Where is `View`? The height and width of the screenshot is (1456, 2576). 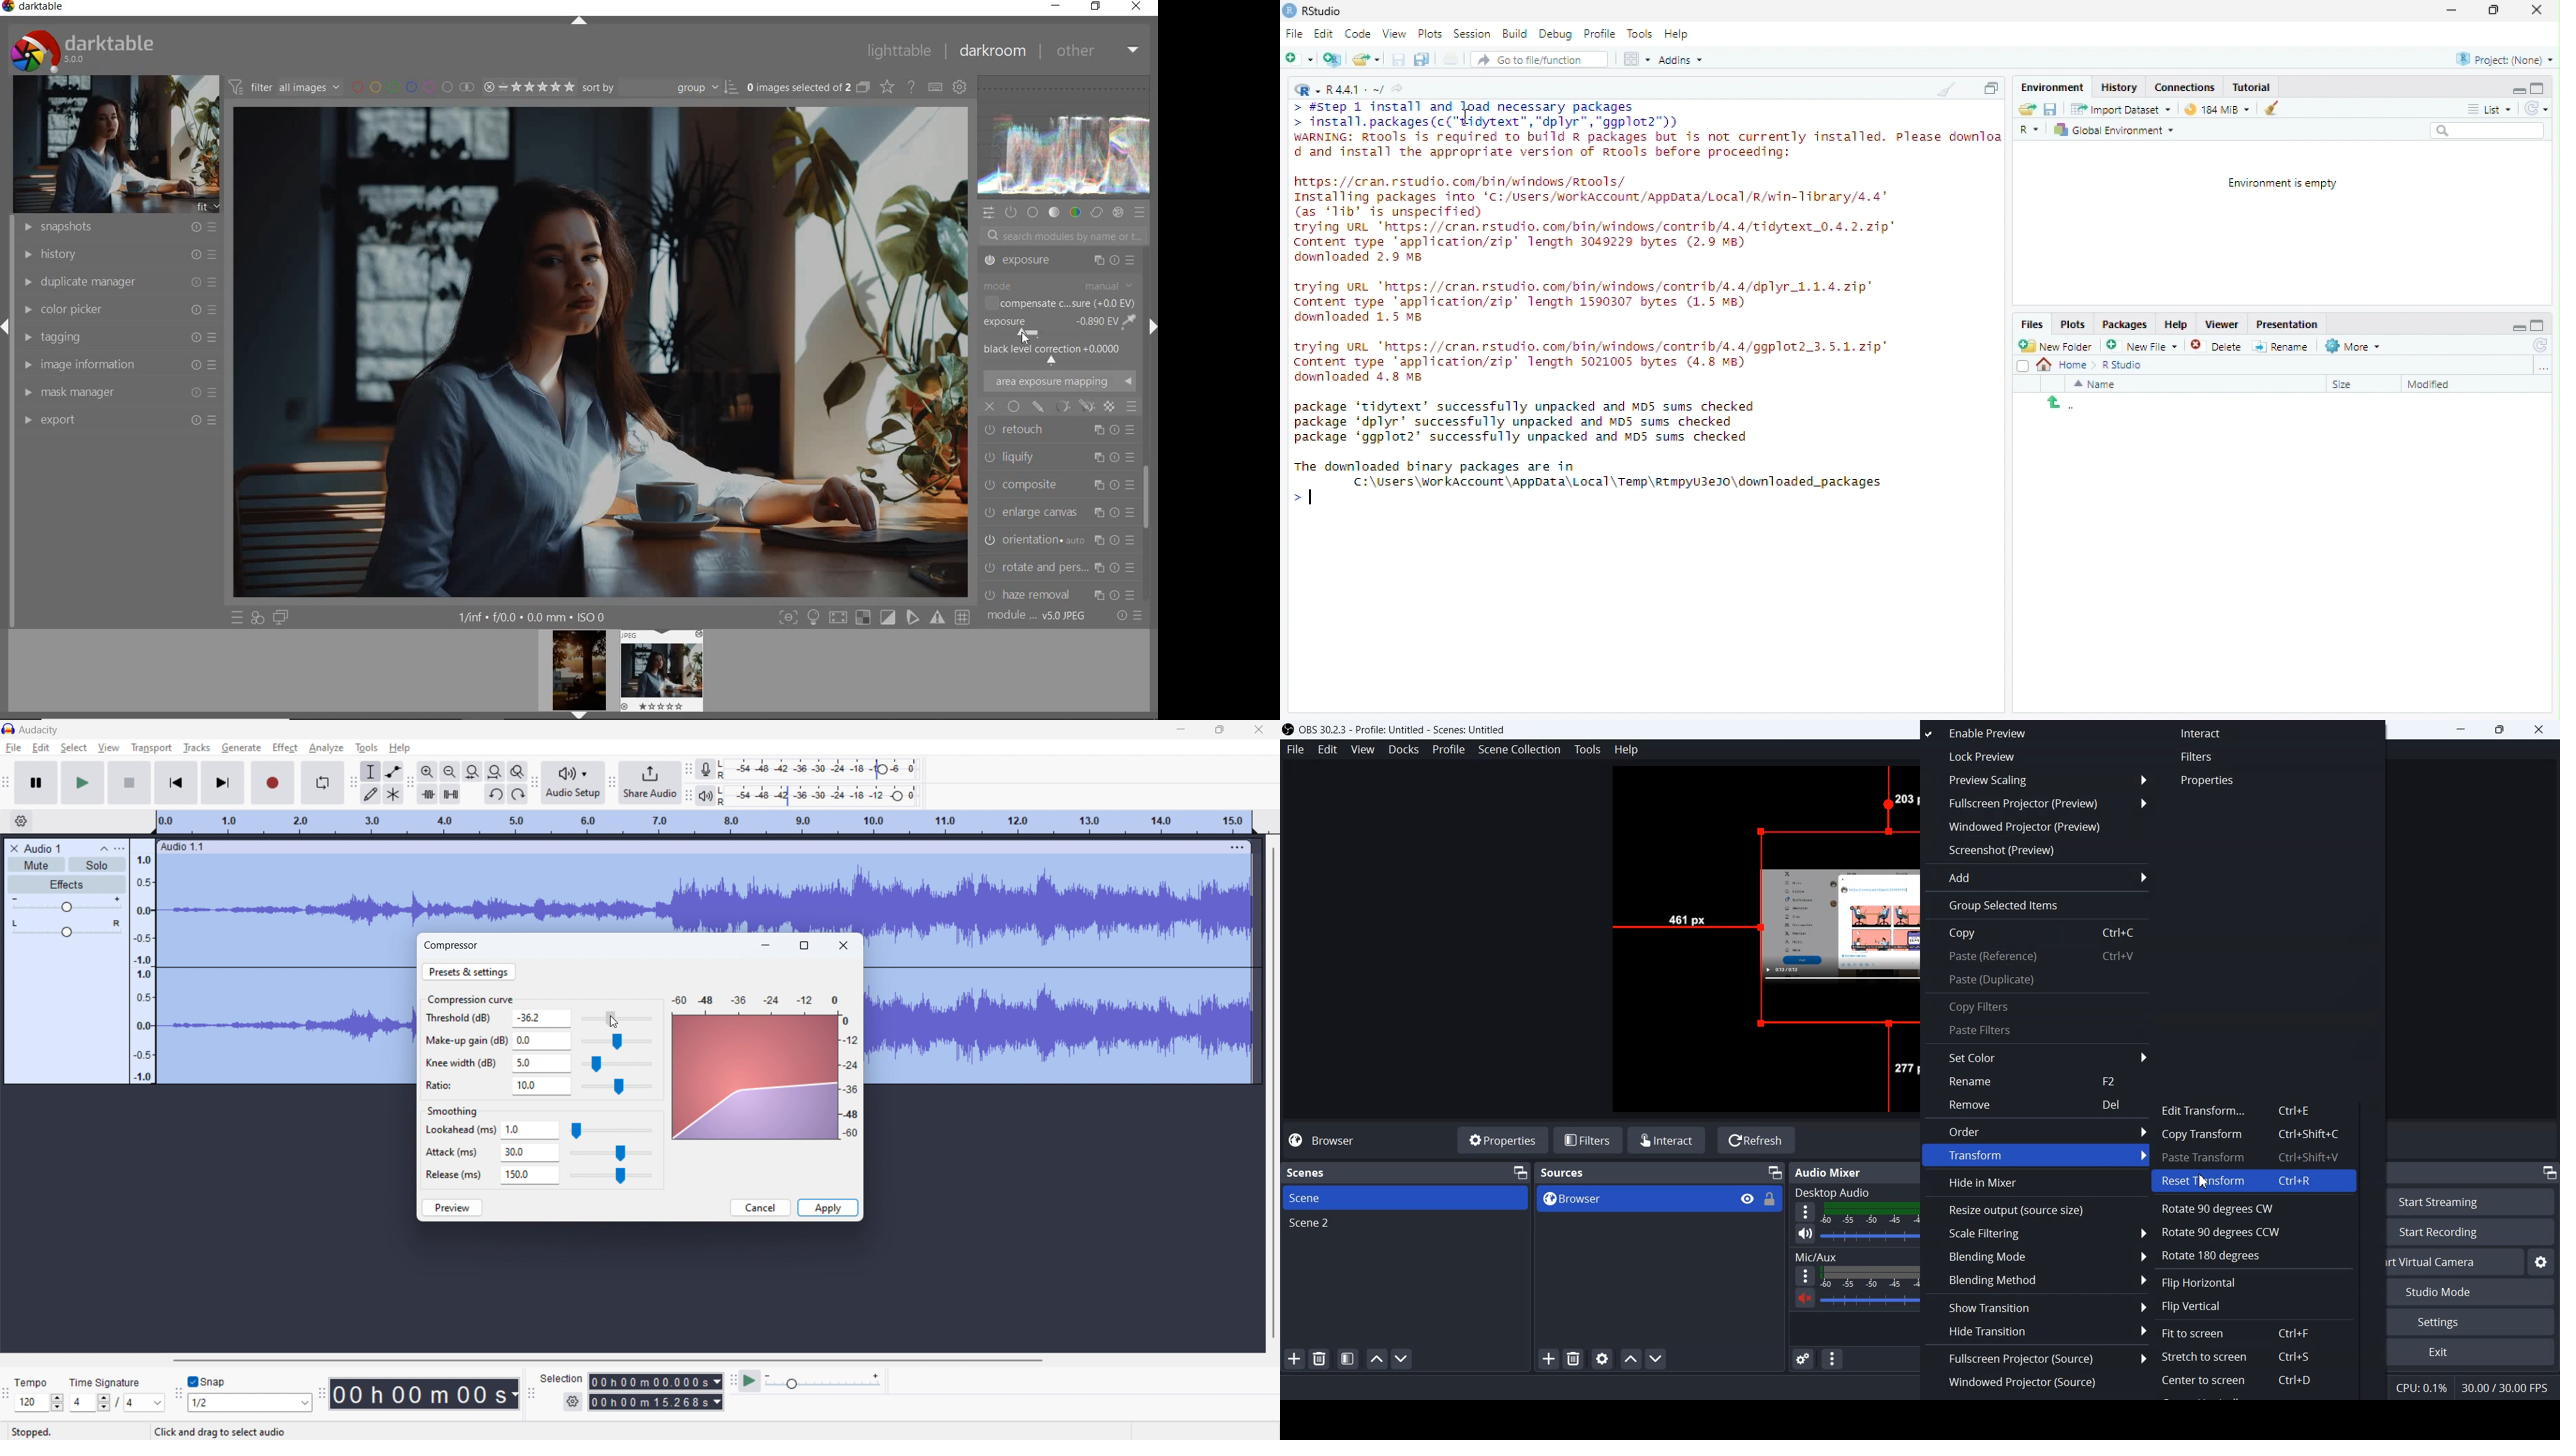
View is located at coordinates (1362, 749).